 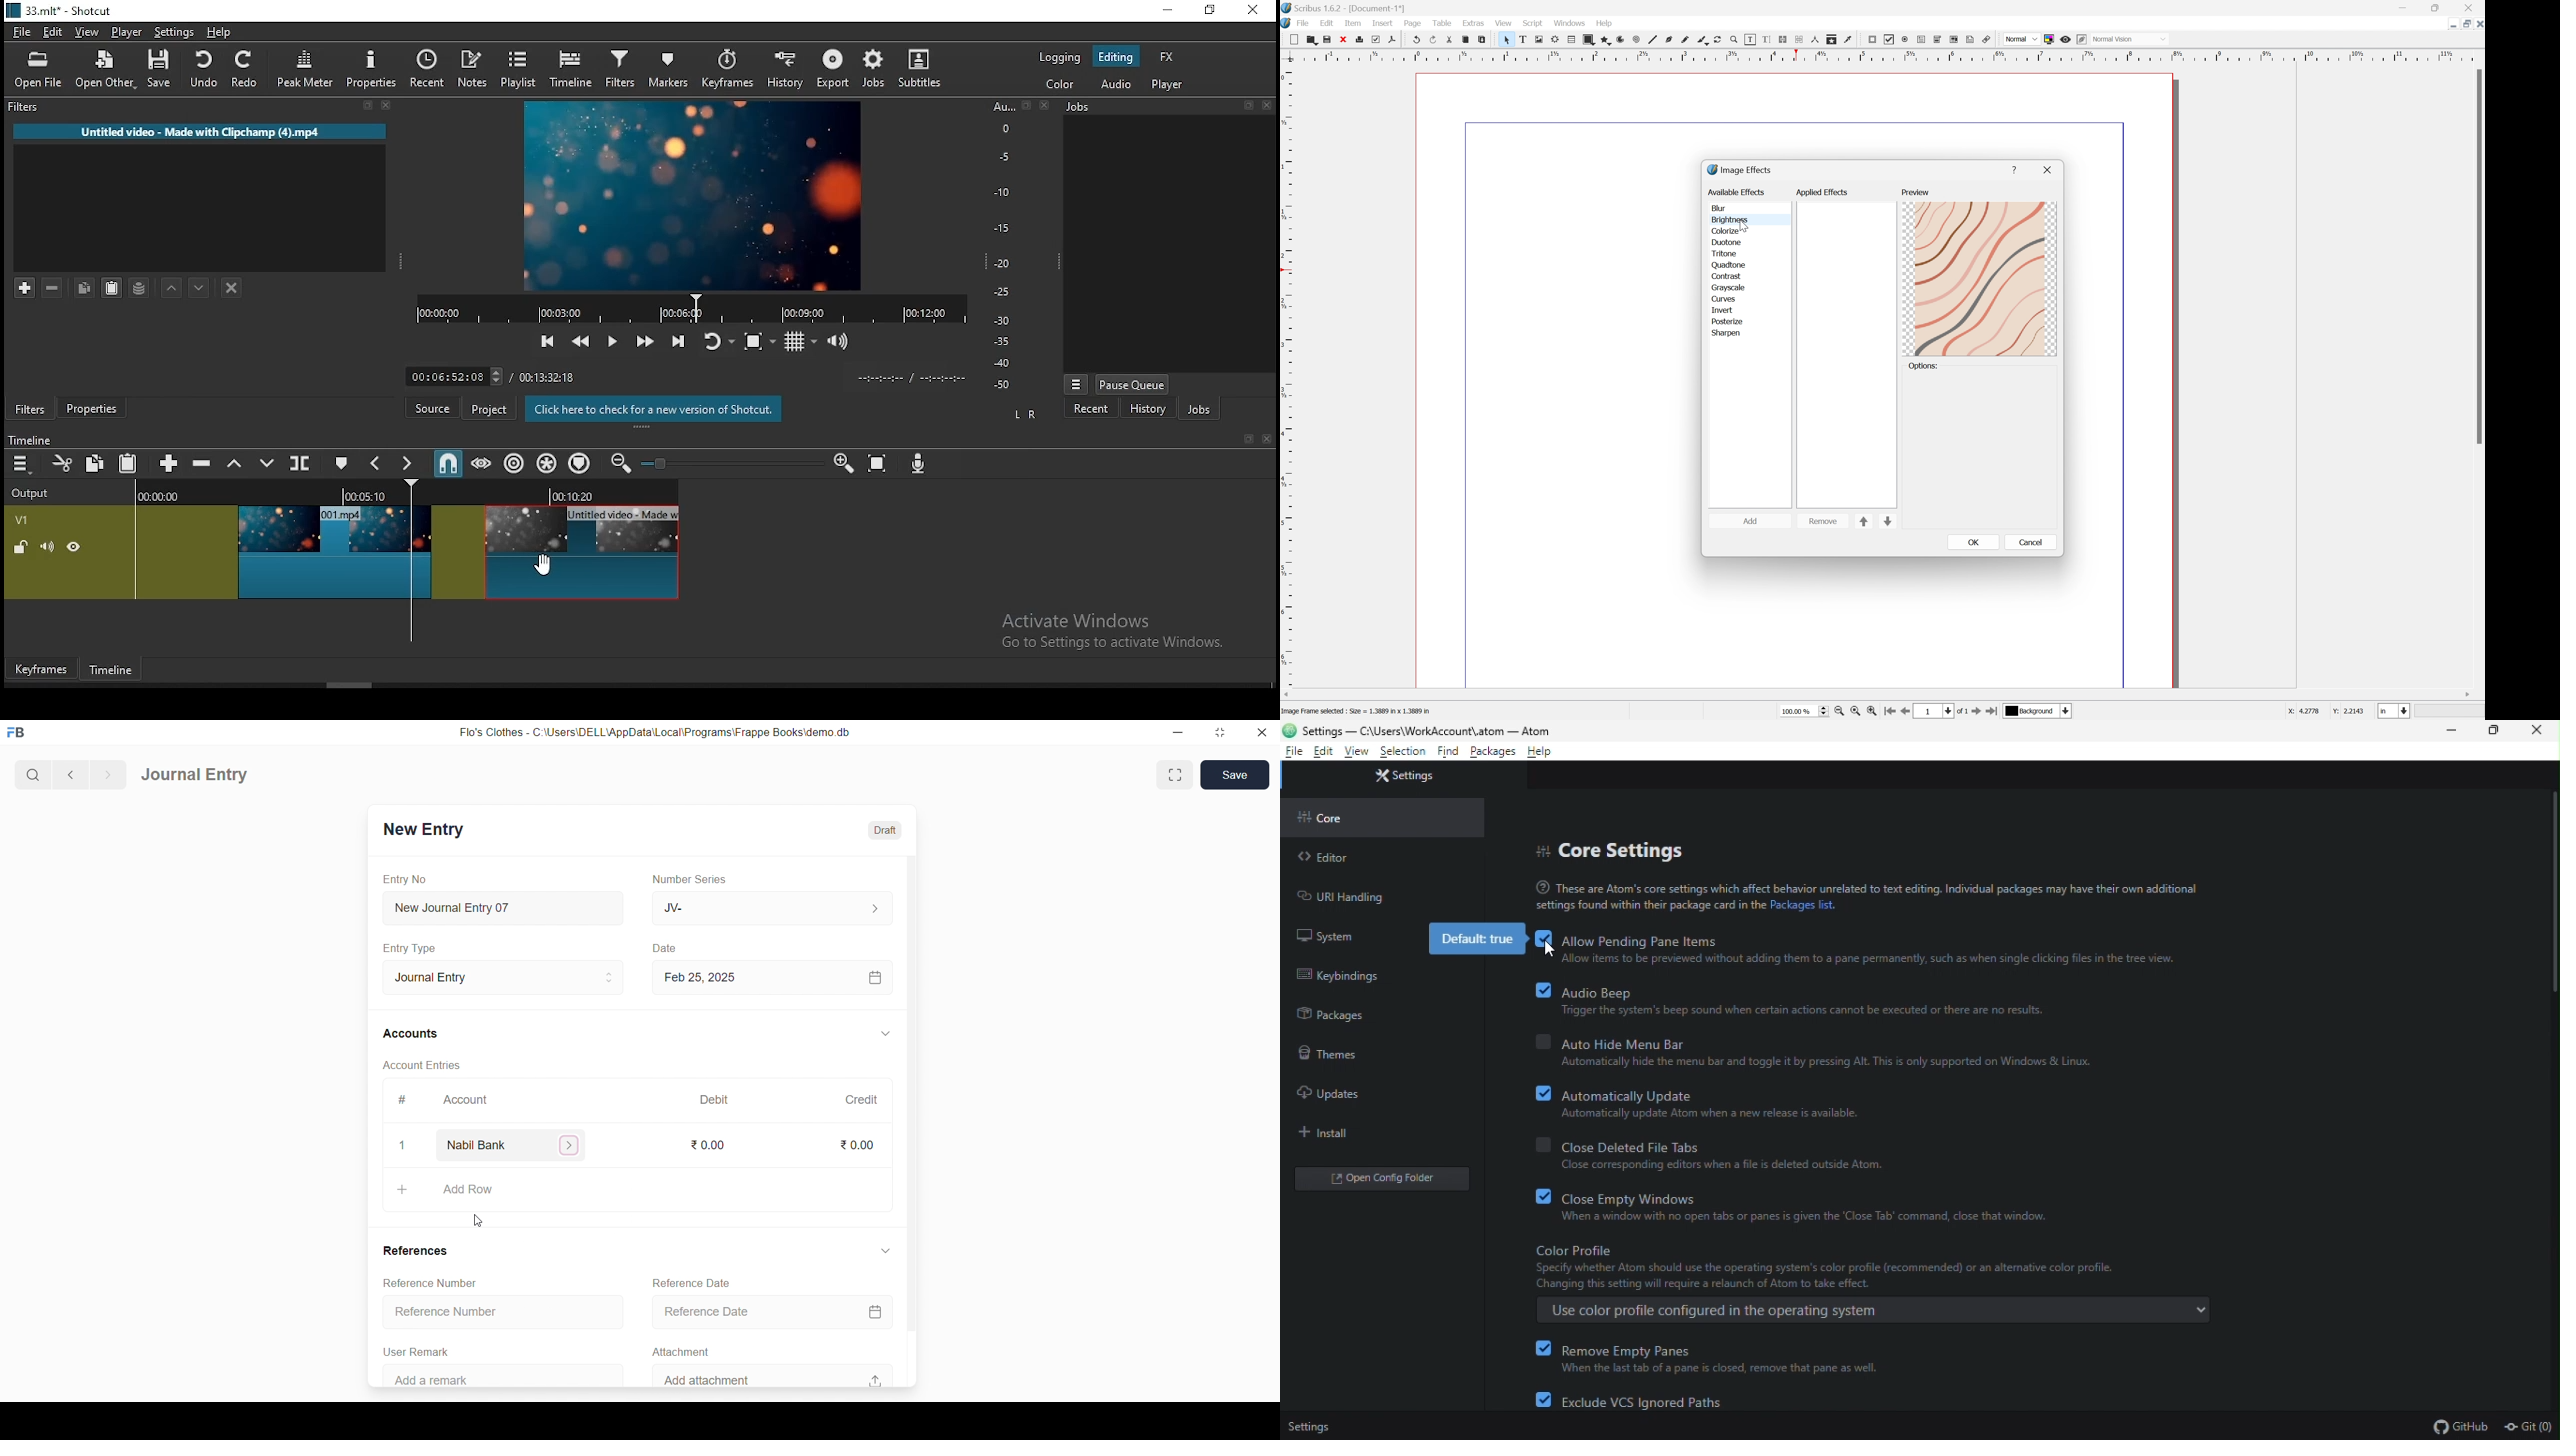 What do you see at coordinates (668, 69) in the screenshot?
I see `markers` at bounding box center [668, 69].